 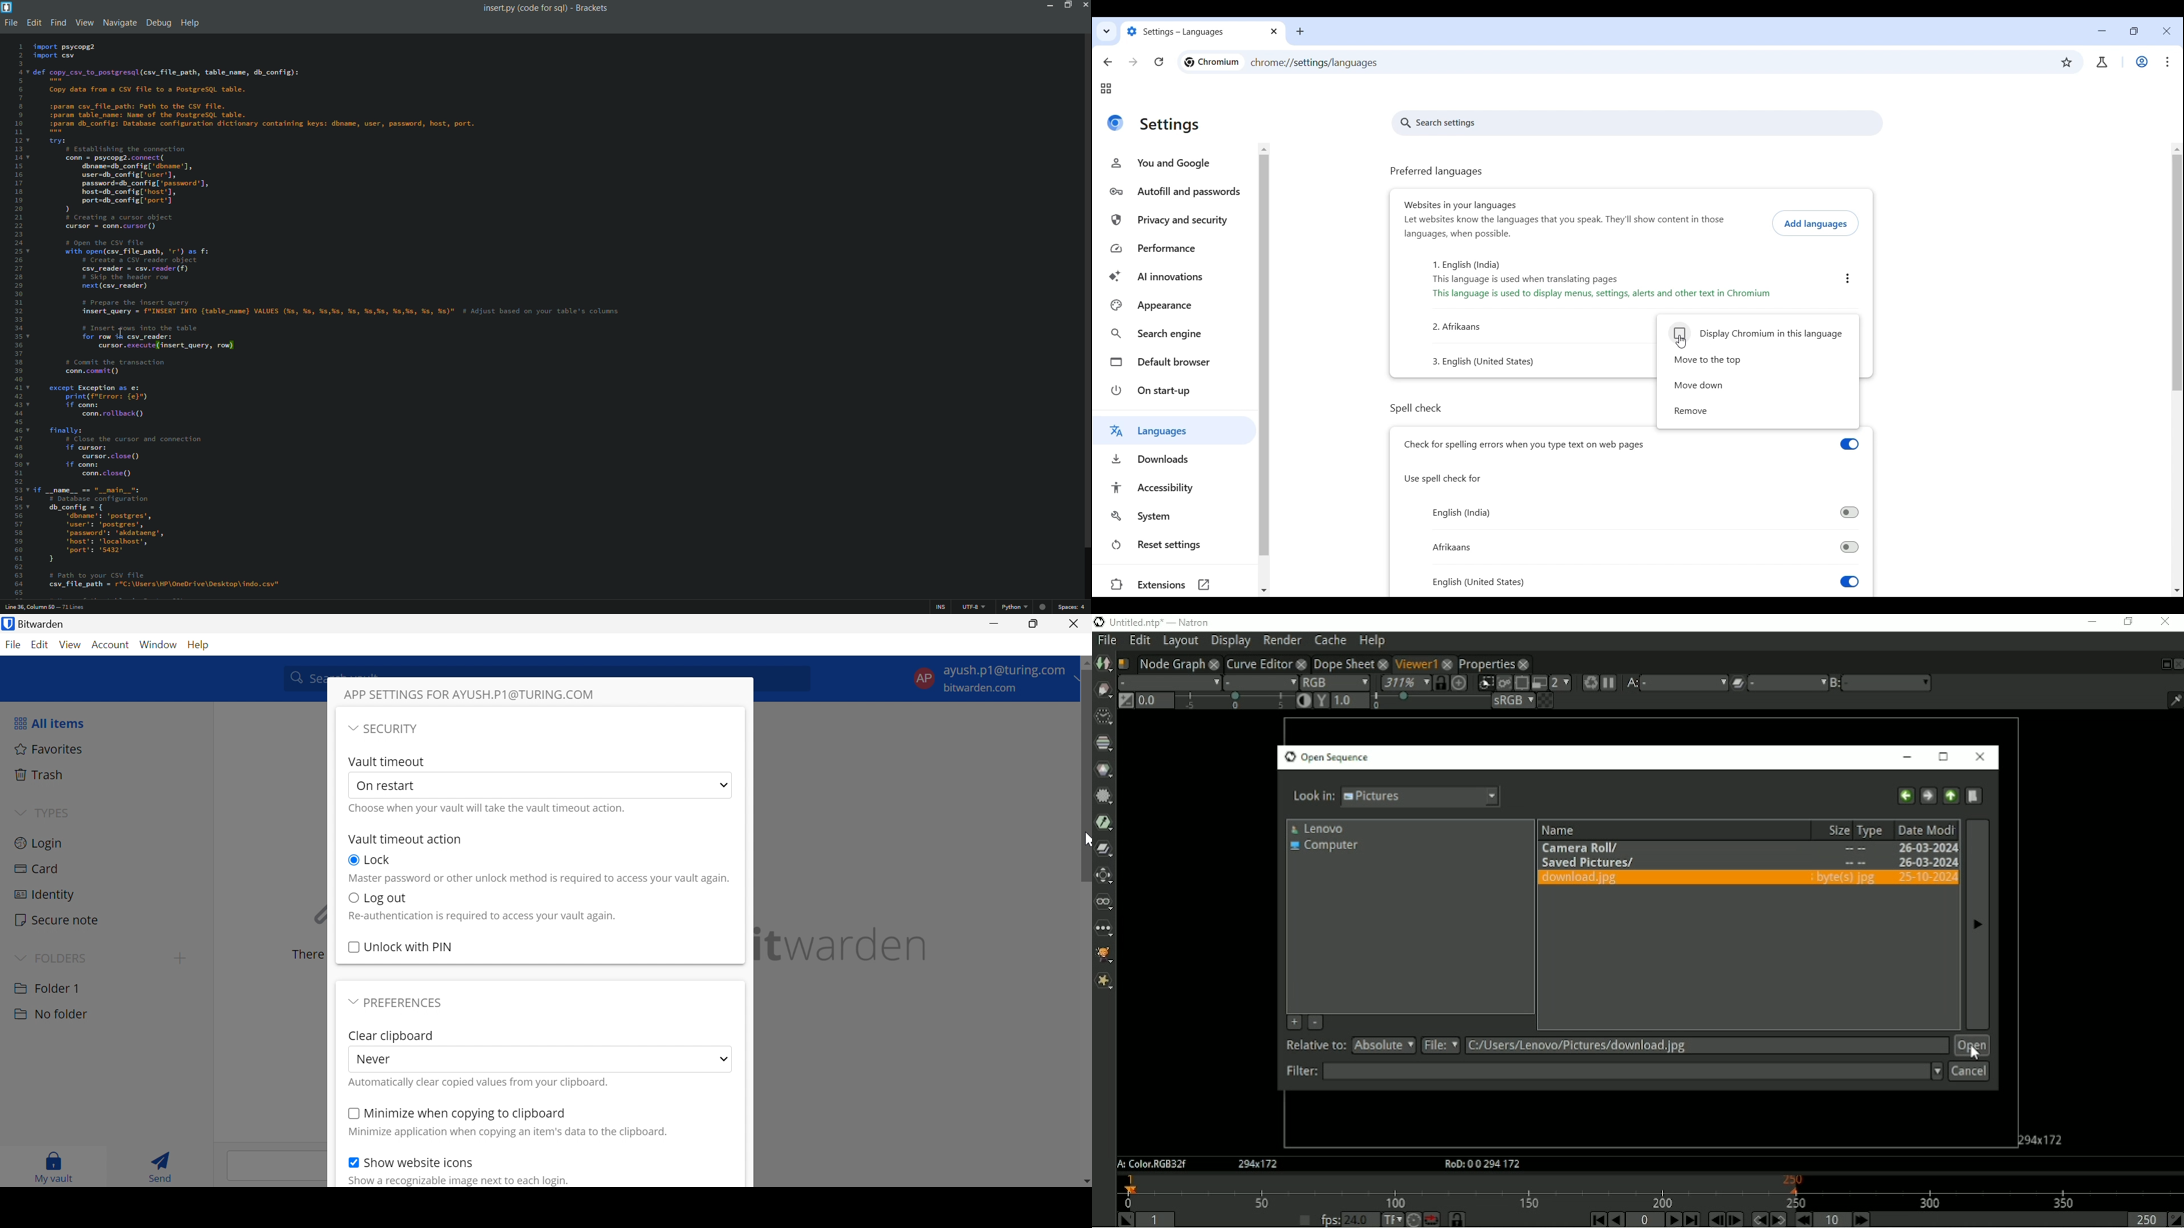 I want to click on cursor, so click(x=1084, y=841).